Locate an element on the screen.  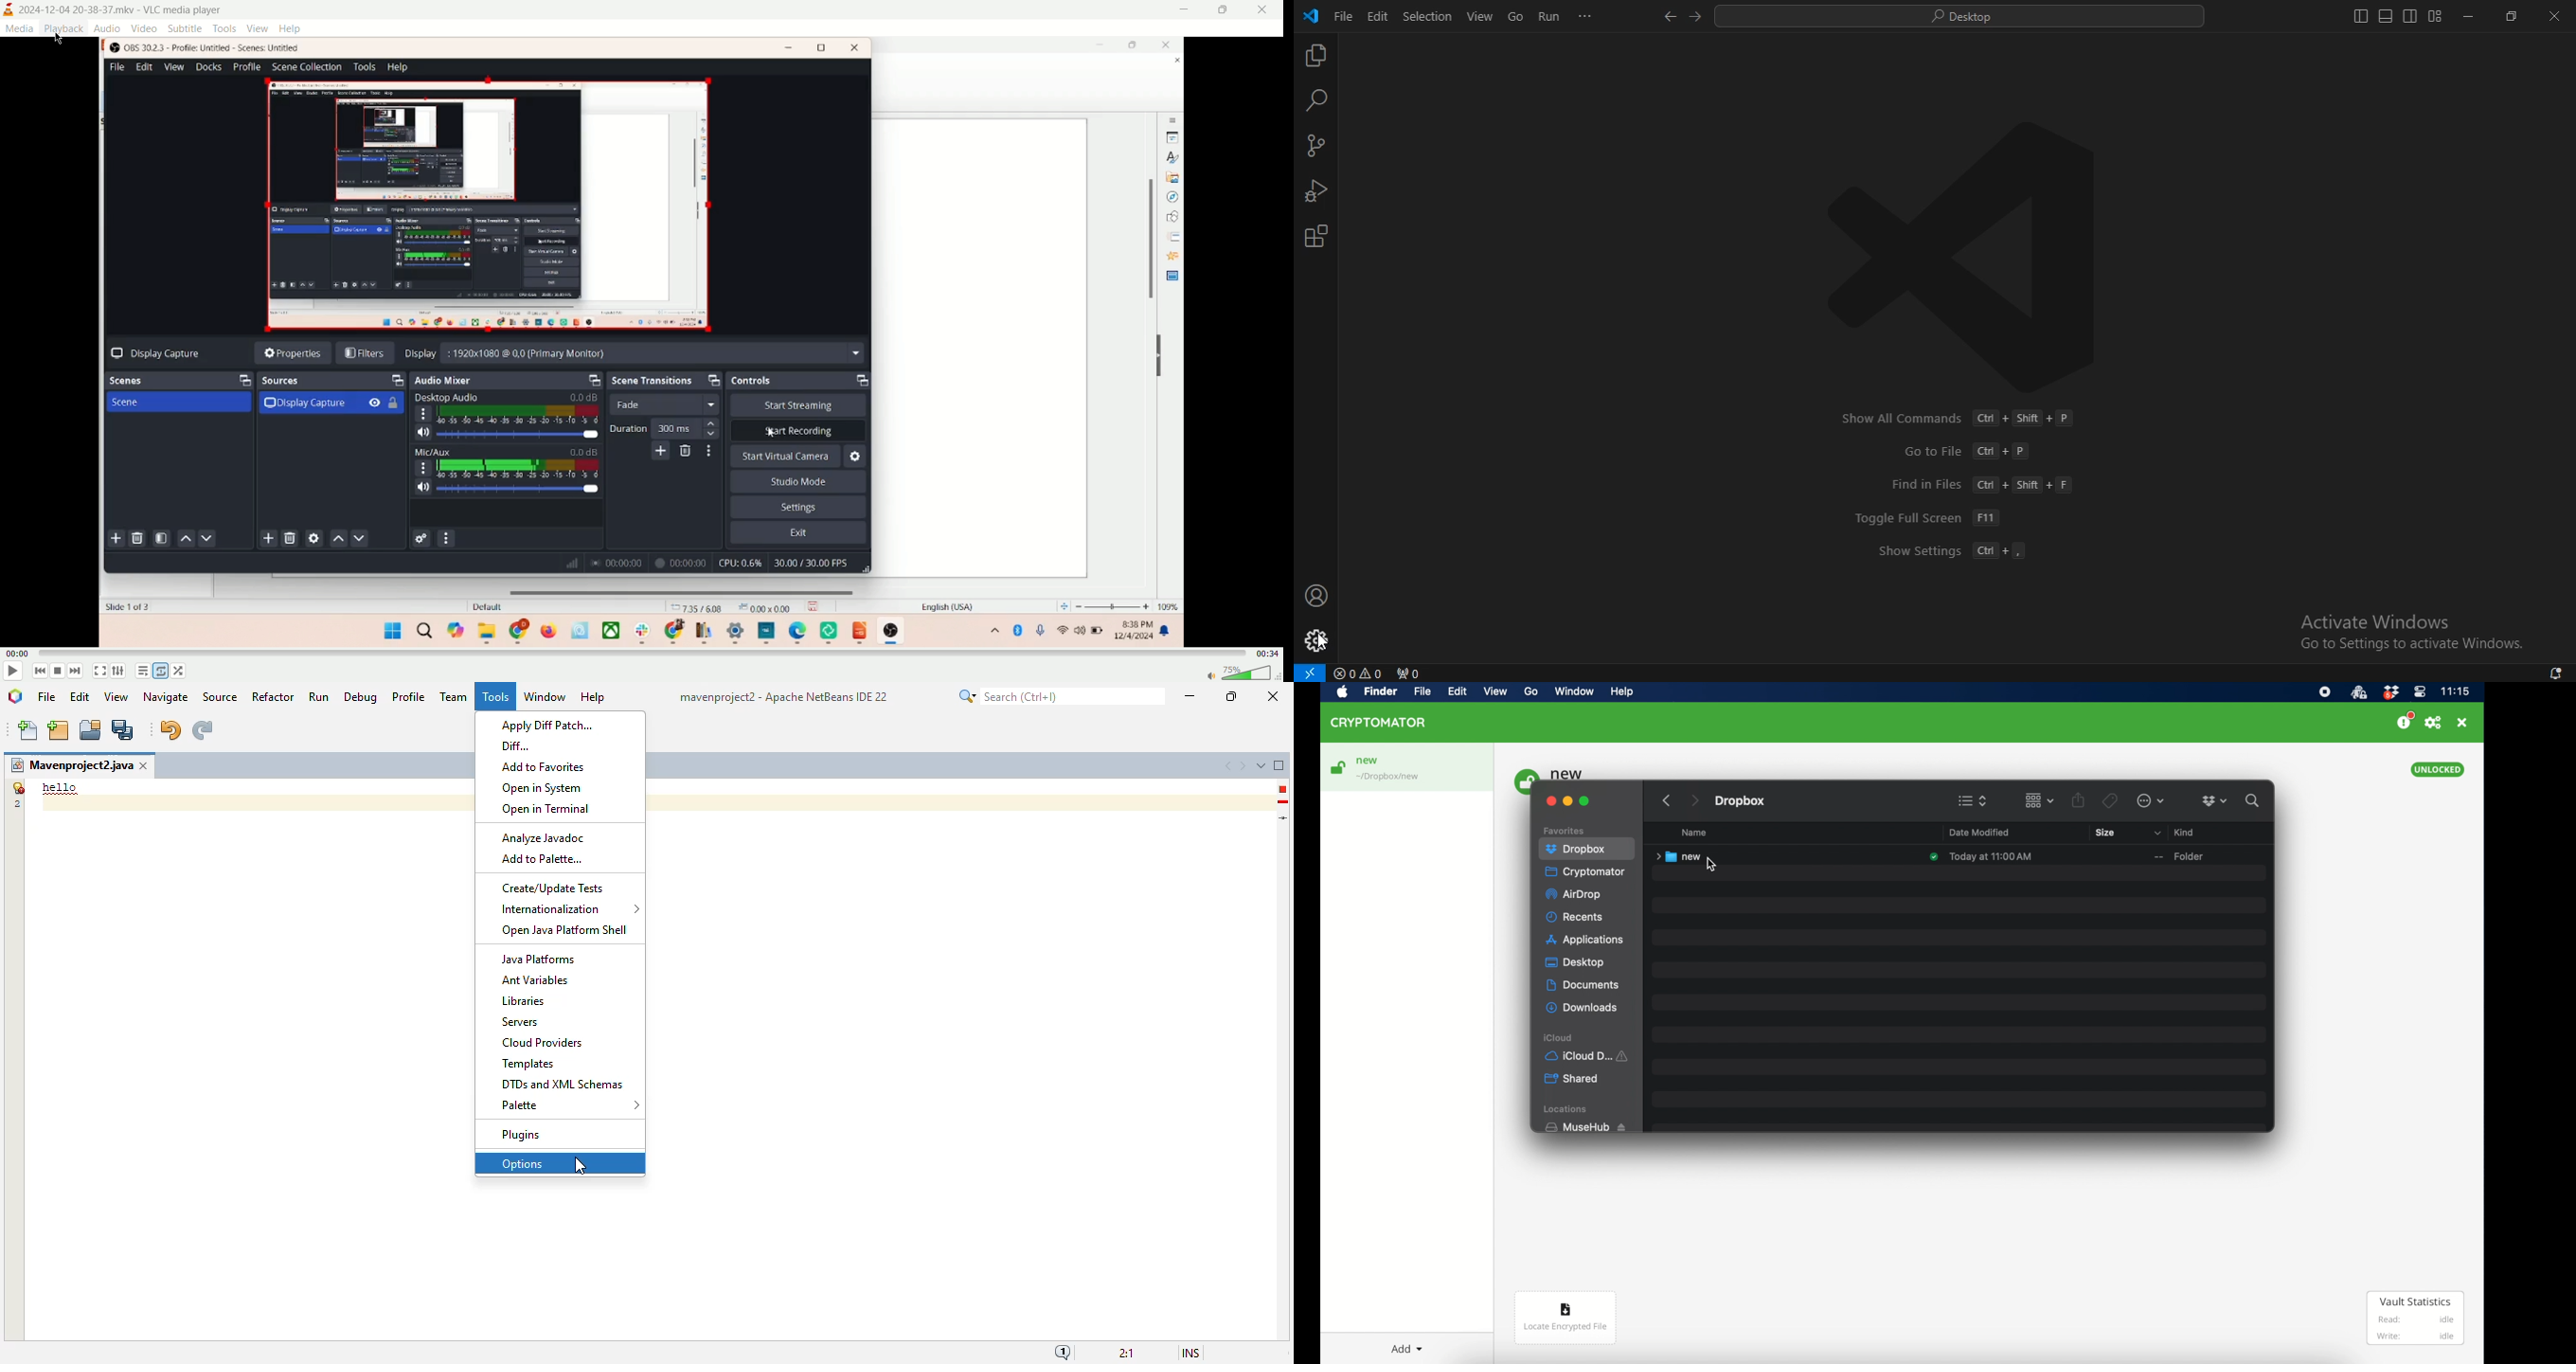
maximize is located at coordinates (1230, 696).